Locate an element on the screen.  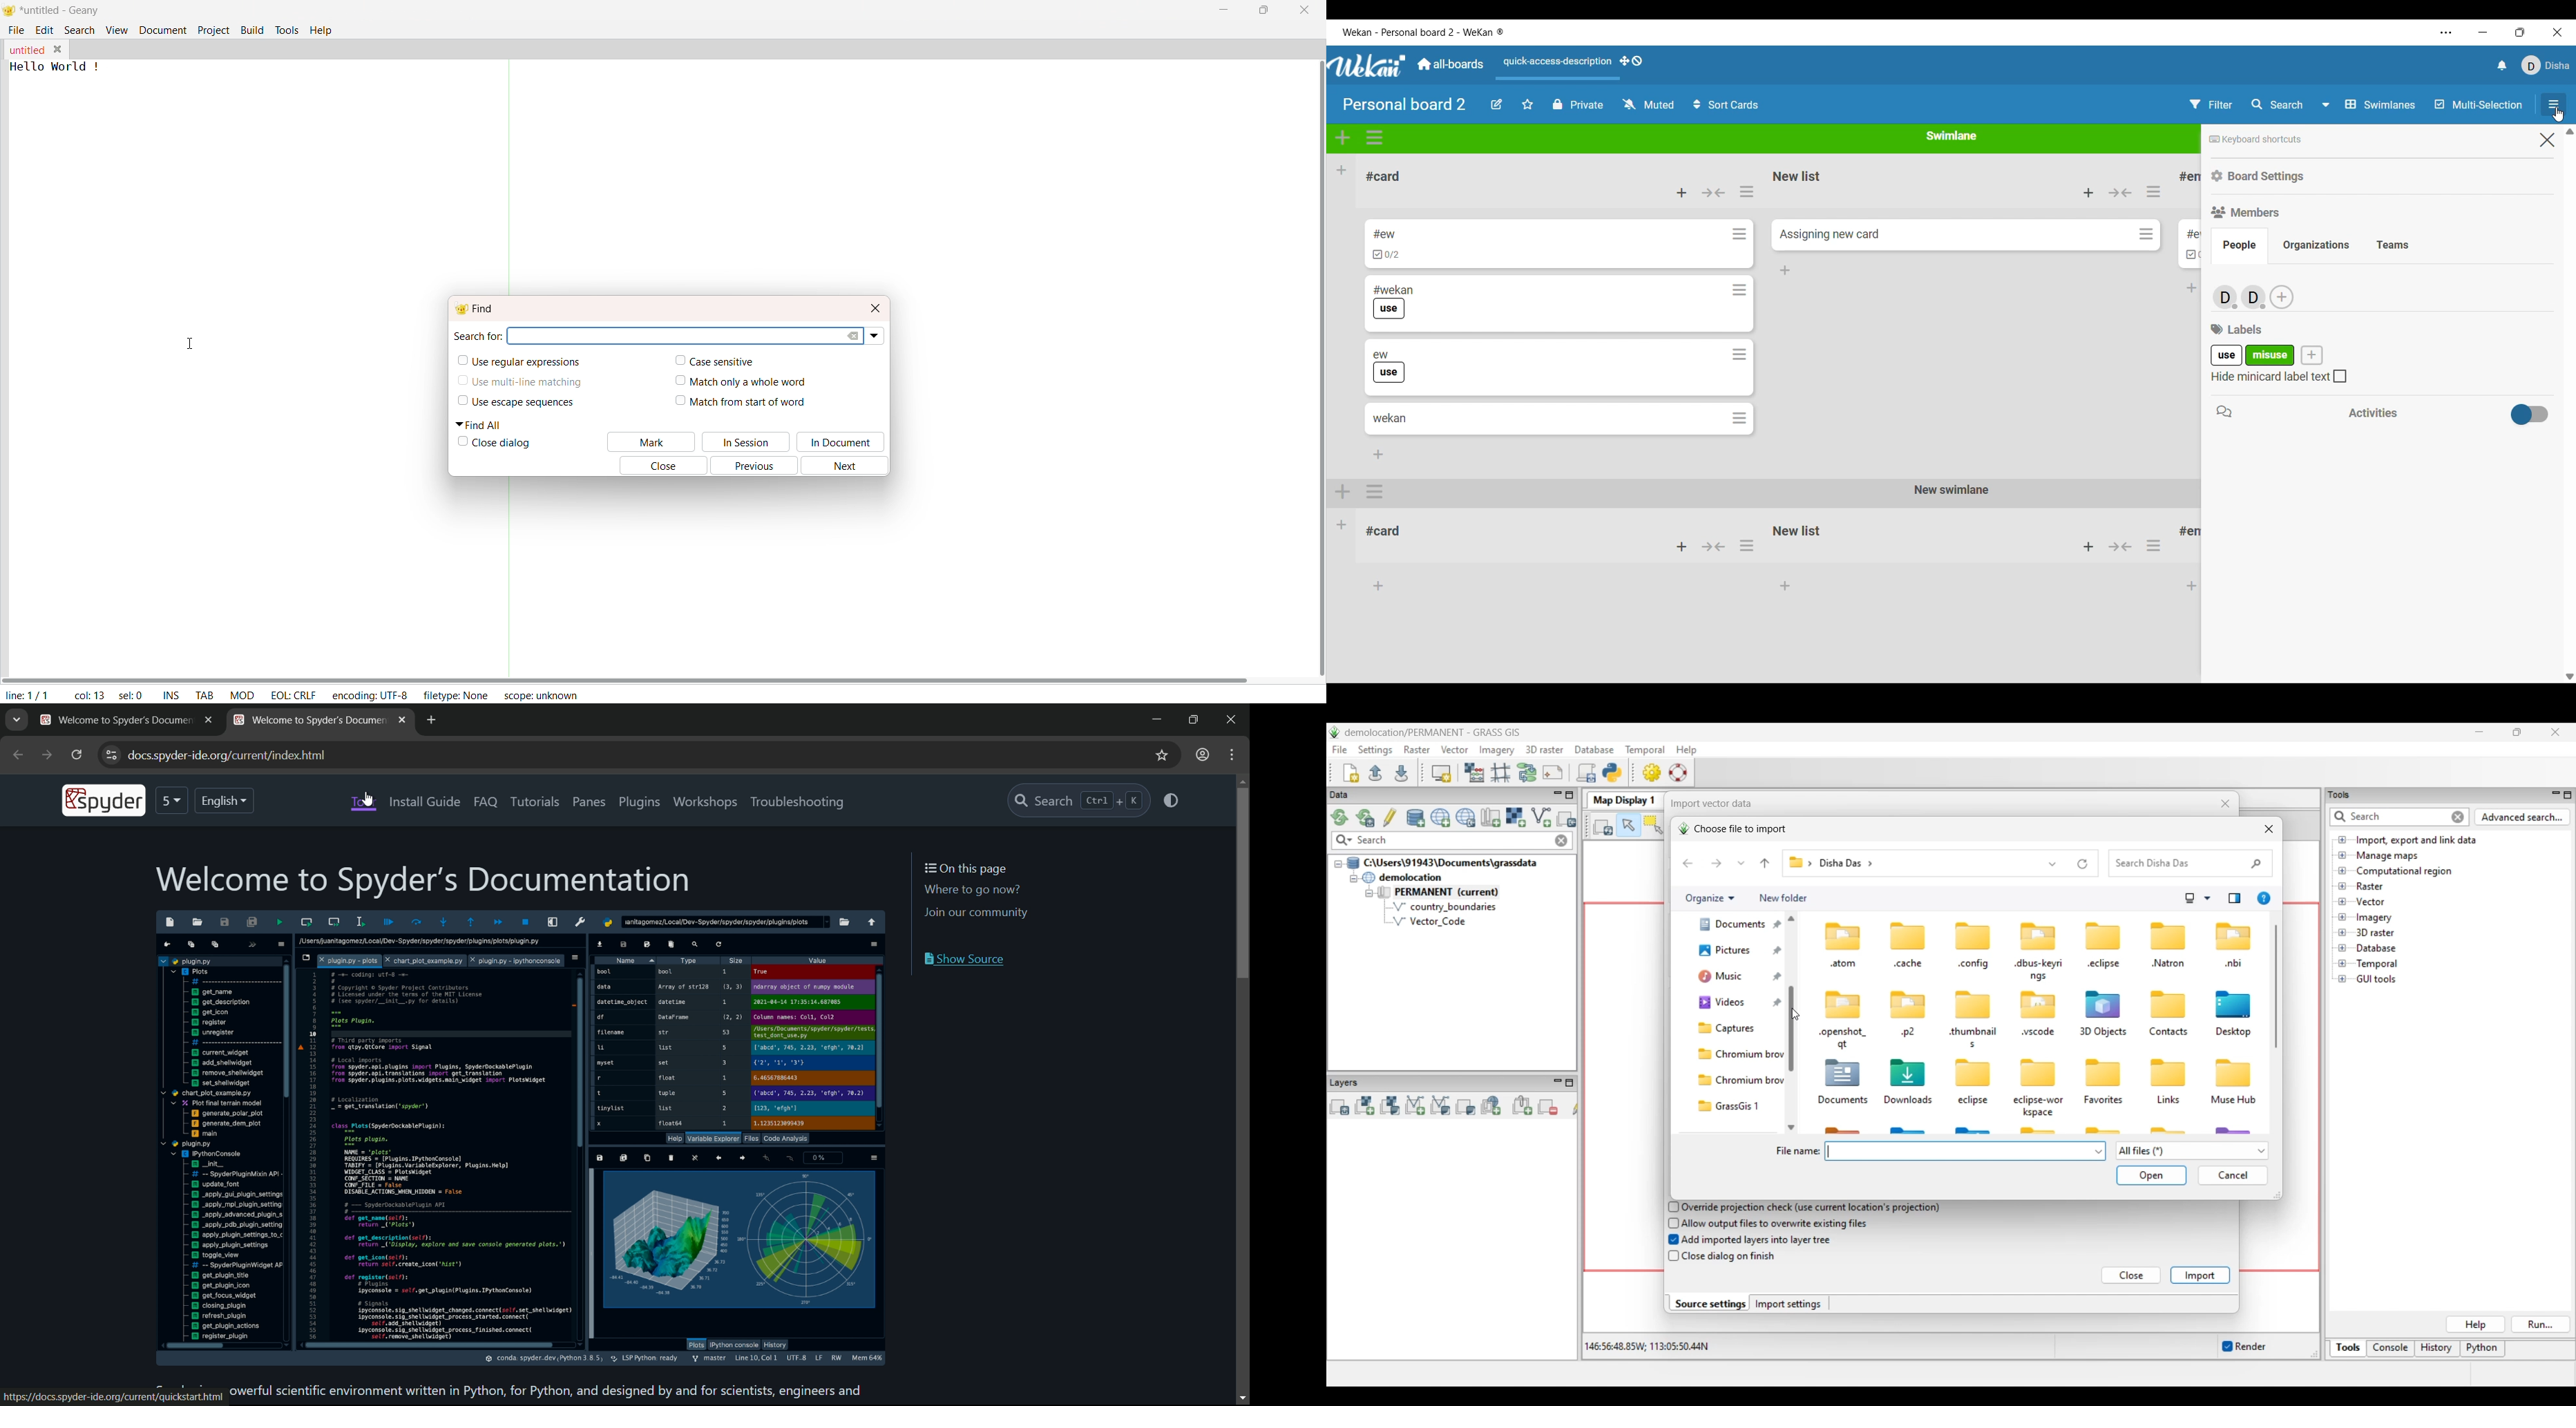
On this page is located at coordinates (976, 866).